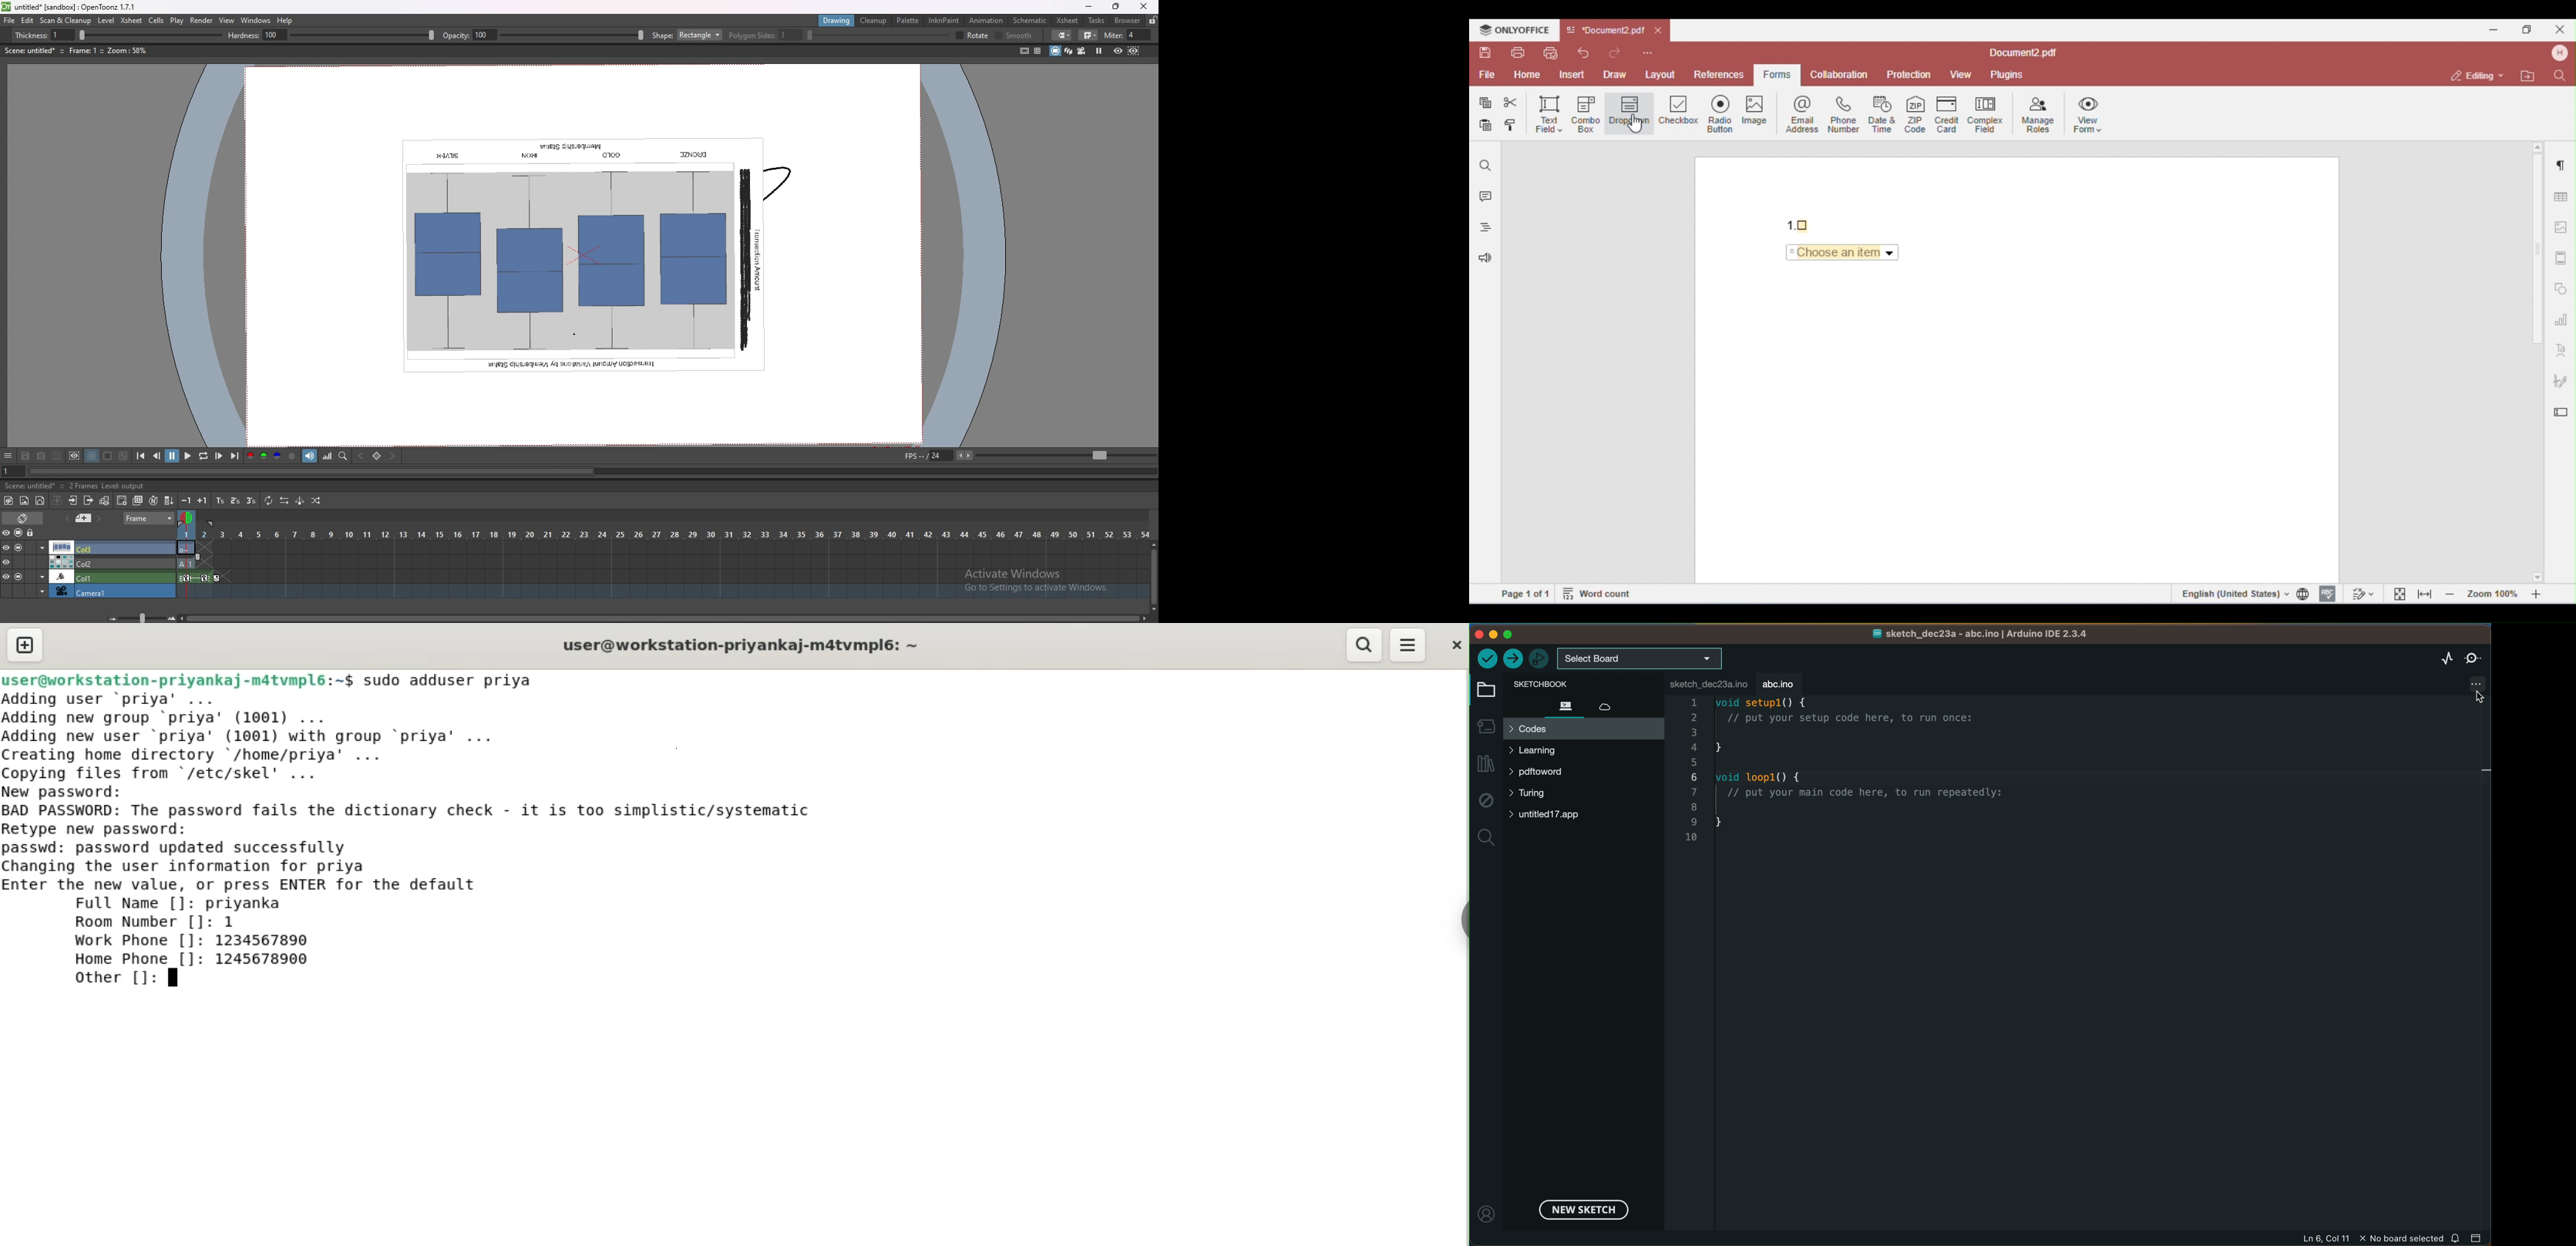 Image resolution: width=2576 pixels, height=1260 pixels. I want to click on fps, so click(1028, 455).